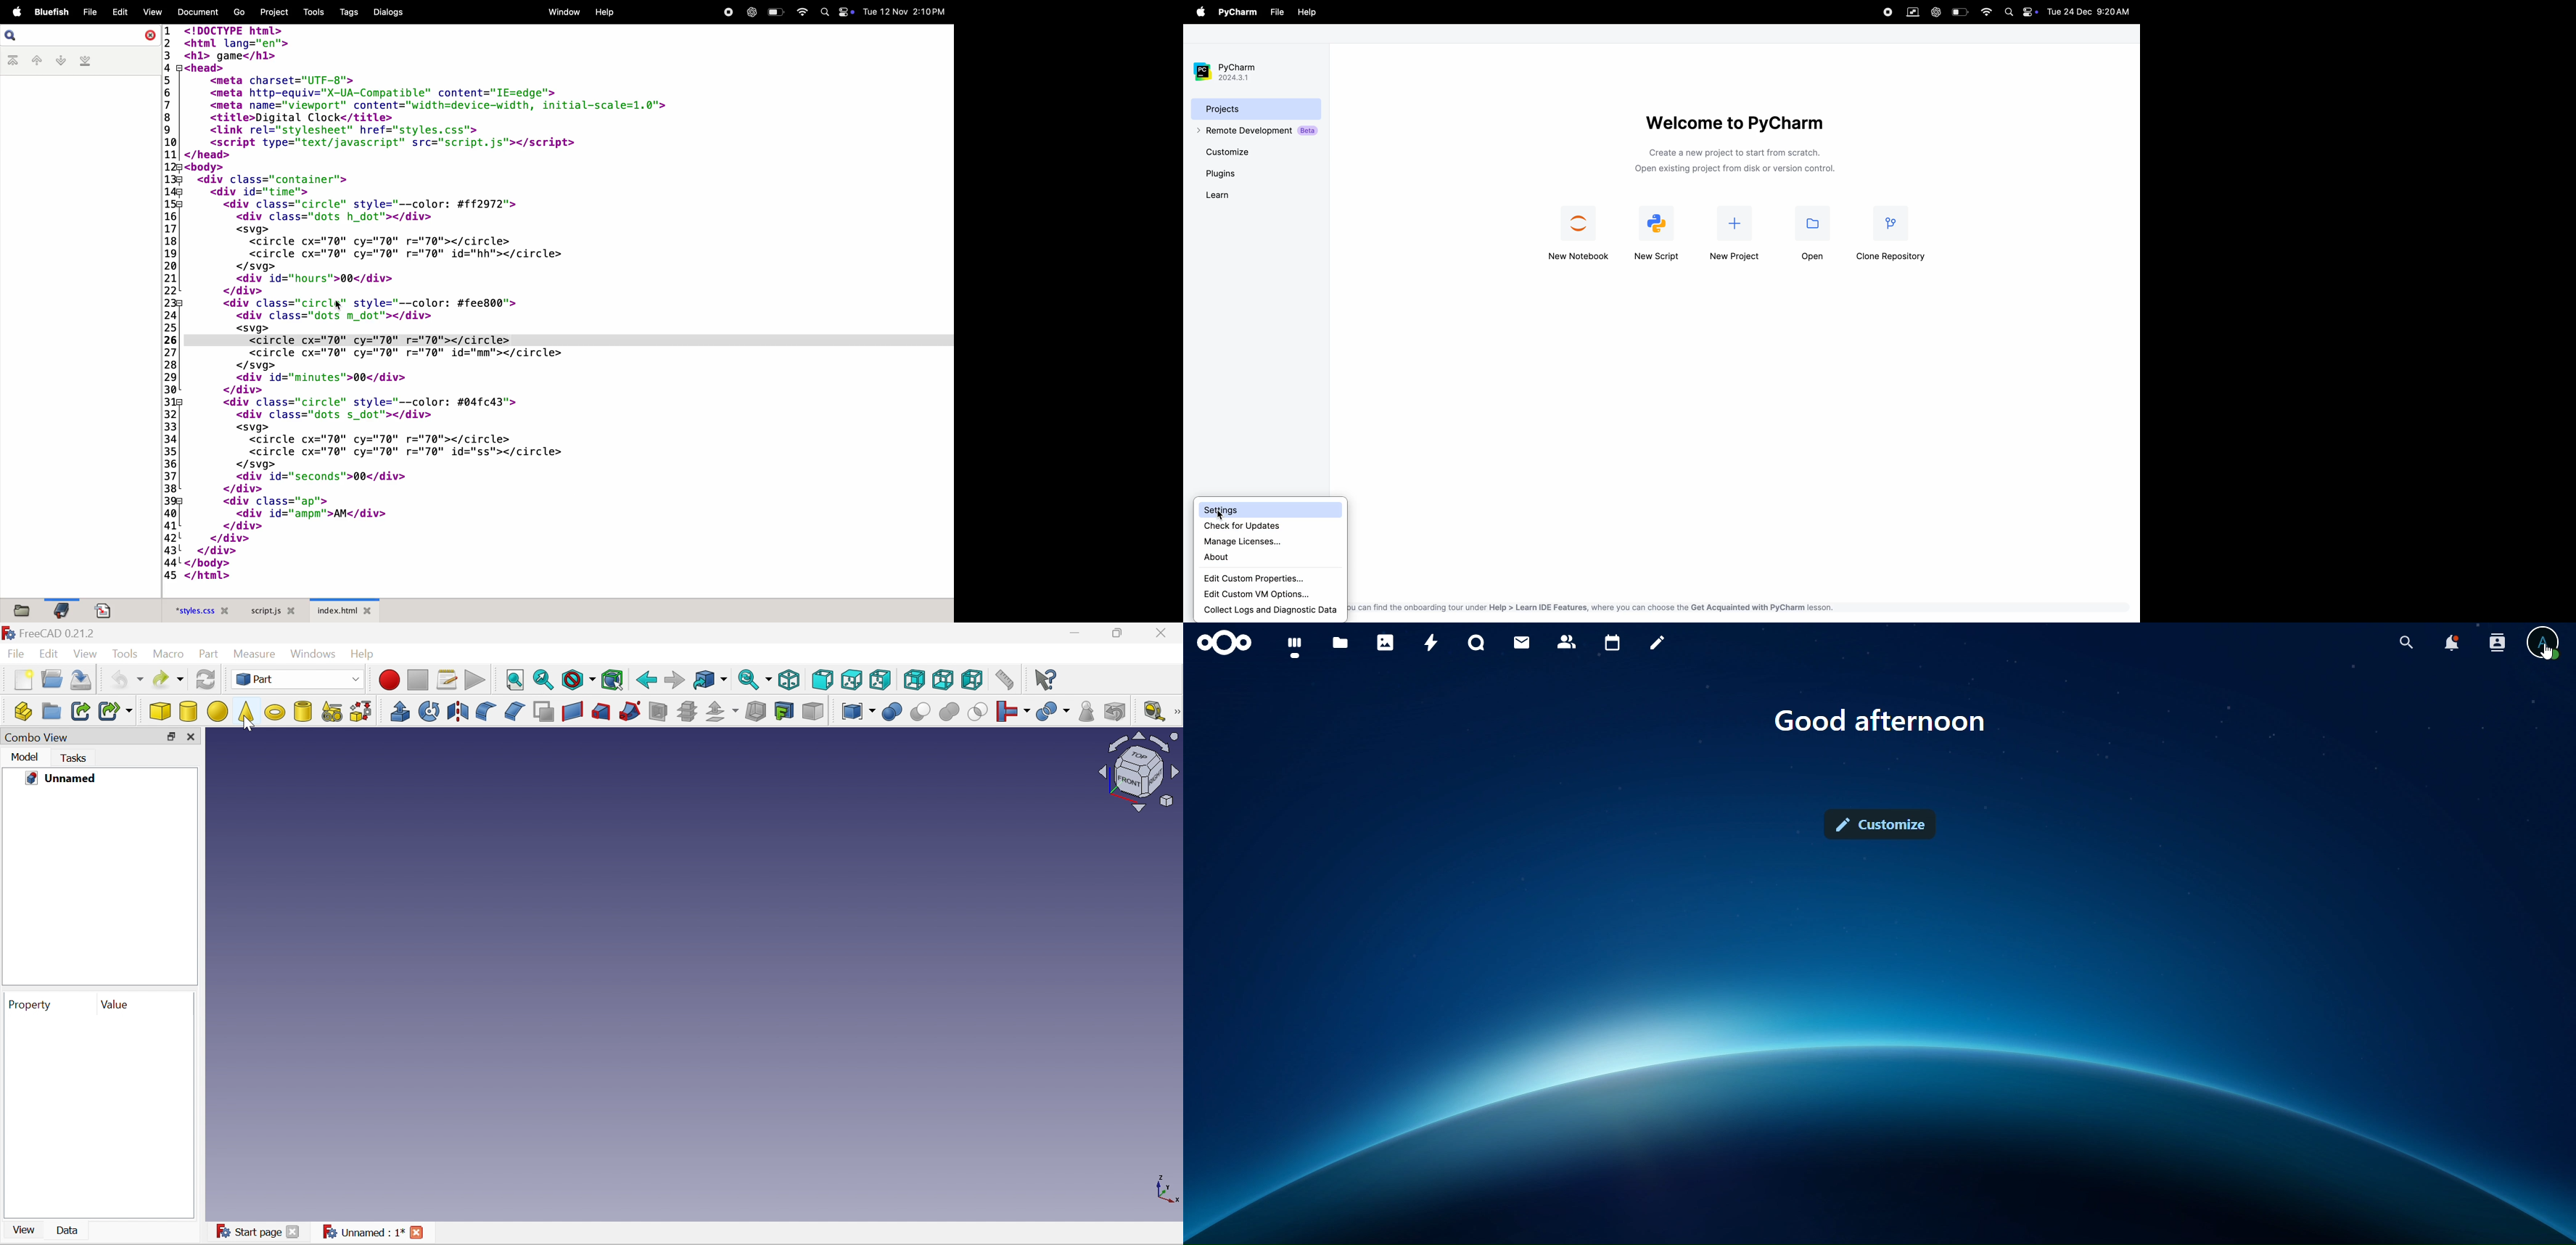 The image size is (2576, 1260). Describe the element at coordinates (18, 655) in the screenshot. I see `File` at that location.